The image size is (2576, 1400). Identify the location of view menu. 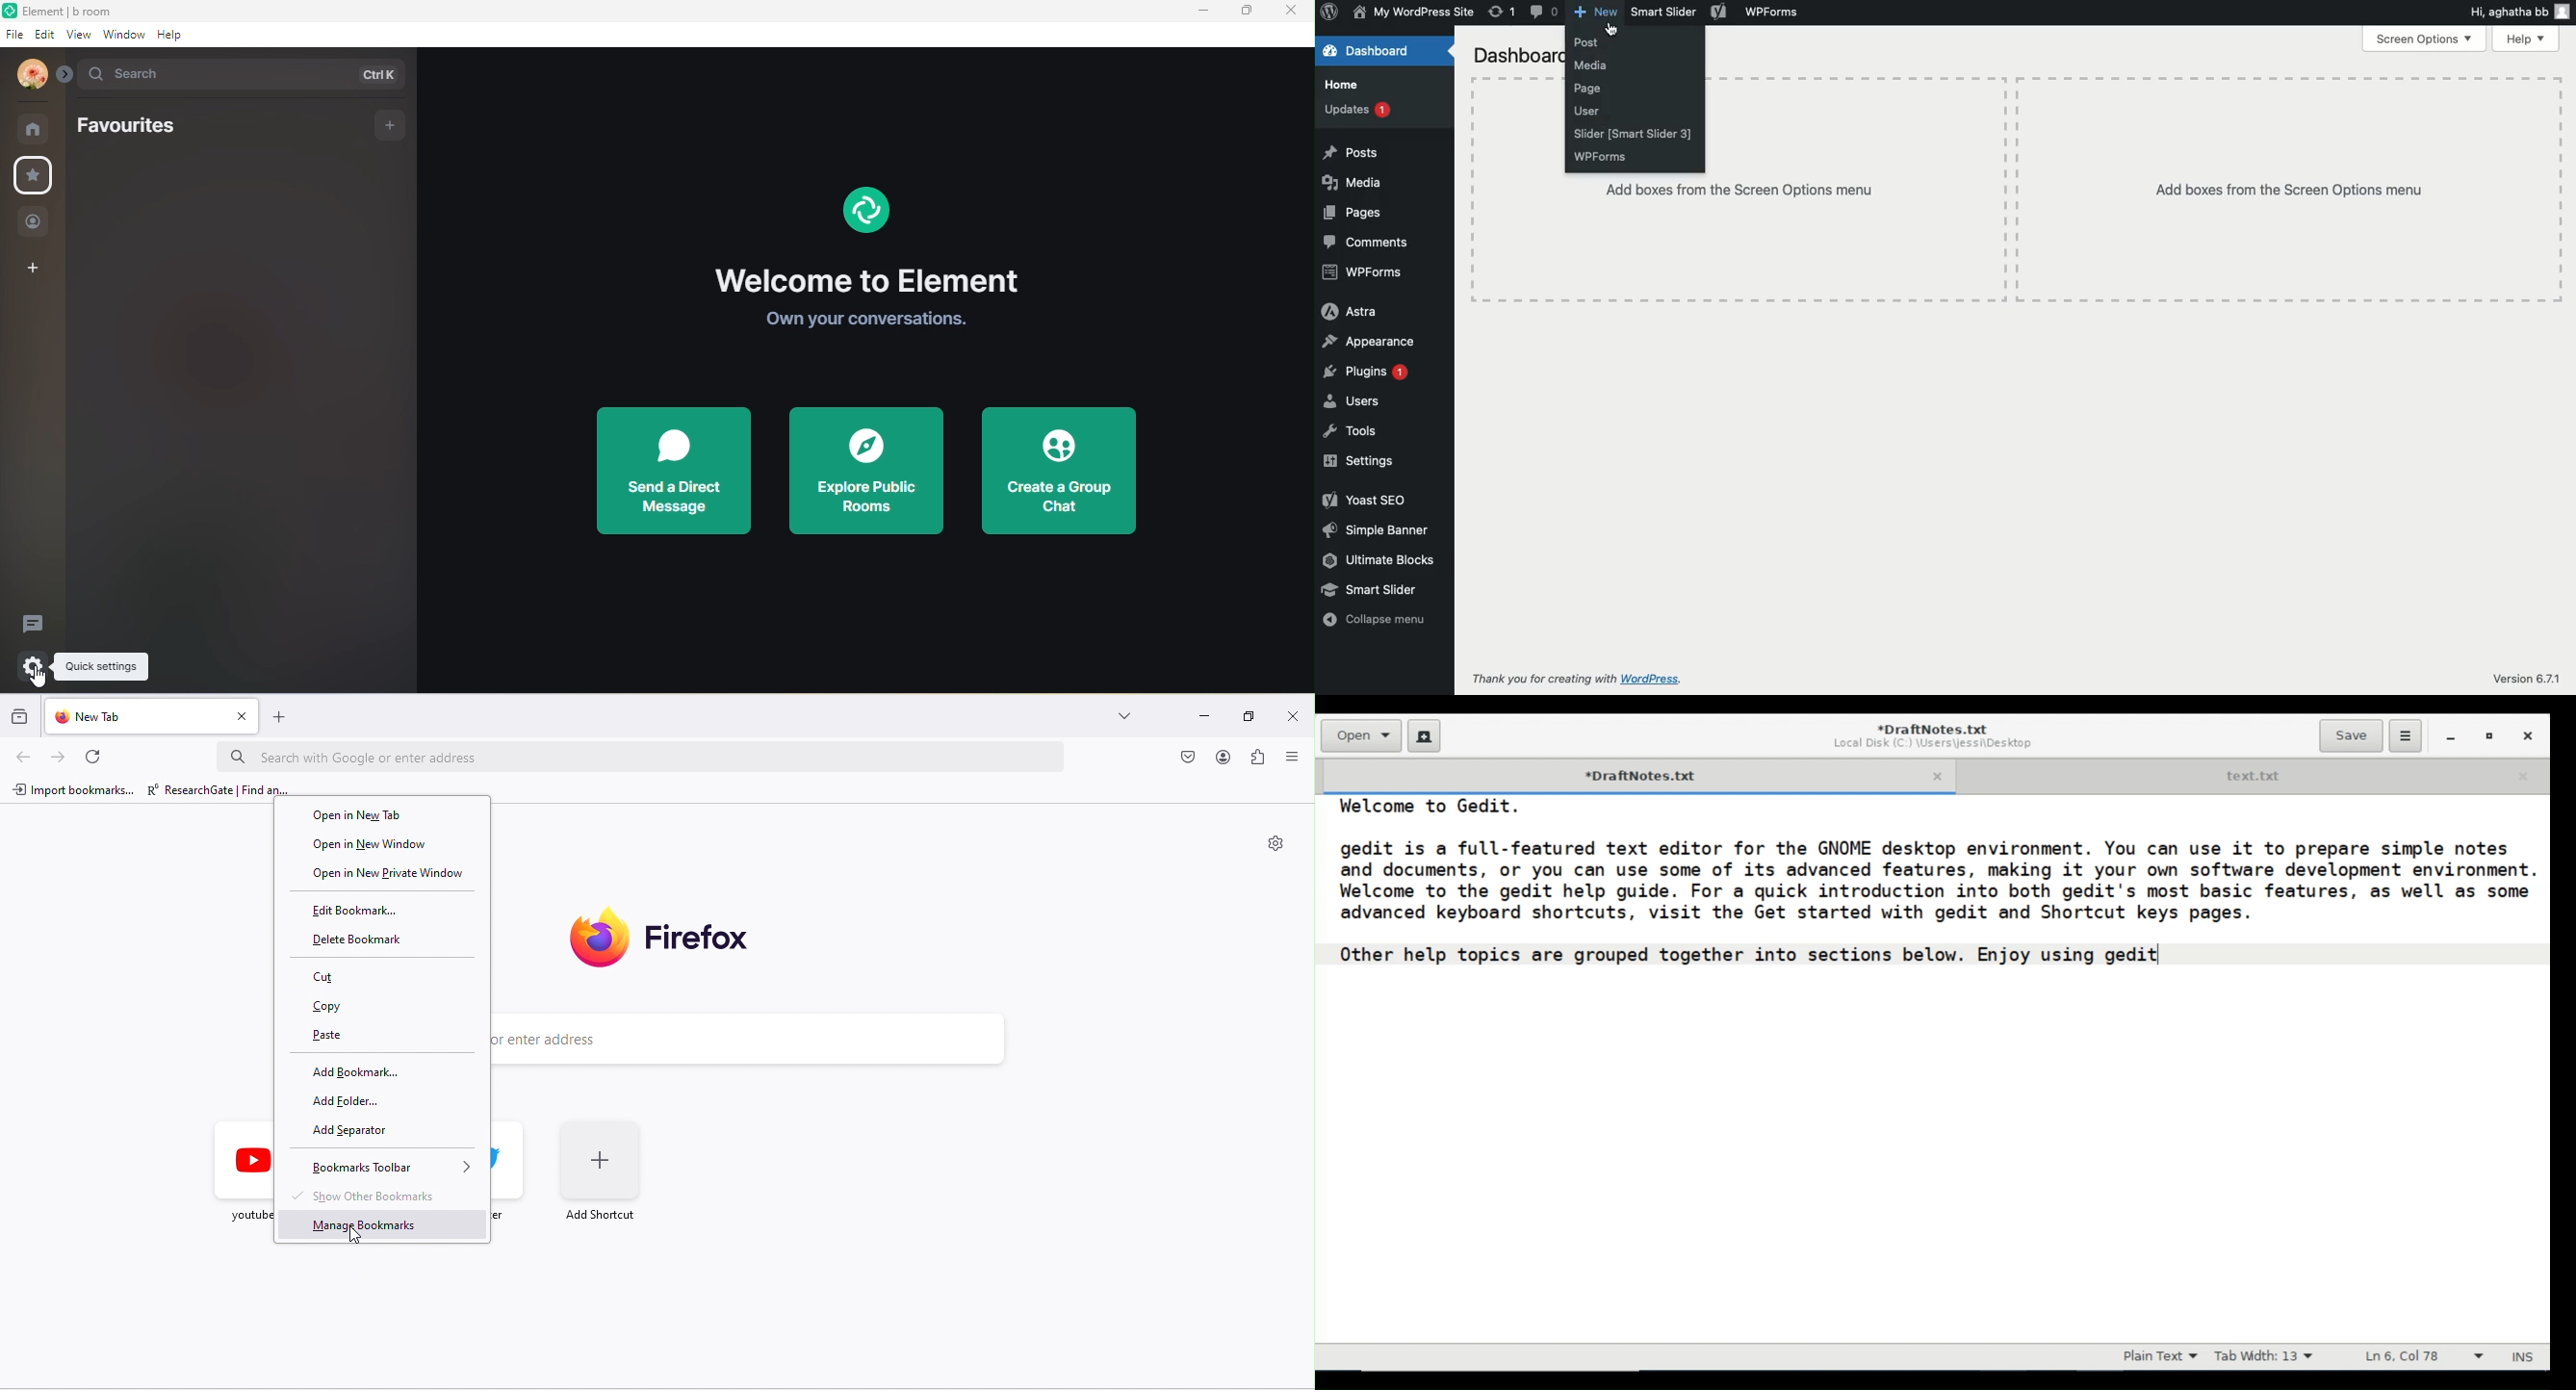
(1296, 758).